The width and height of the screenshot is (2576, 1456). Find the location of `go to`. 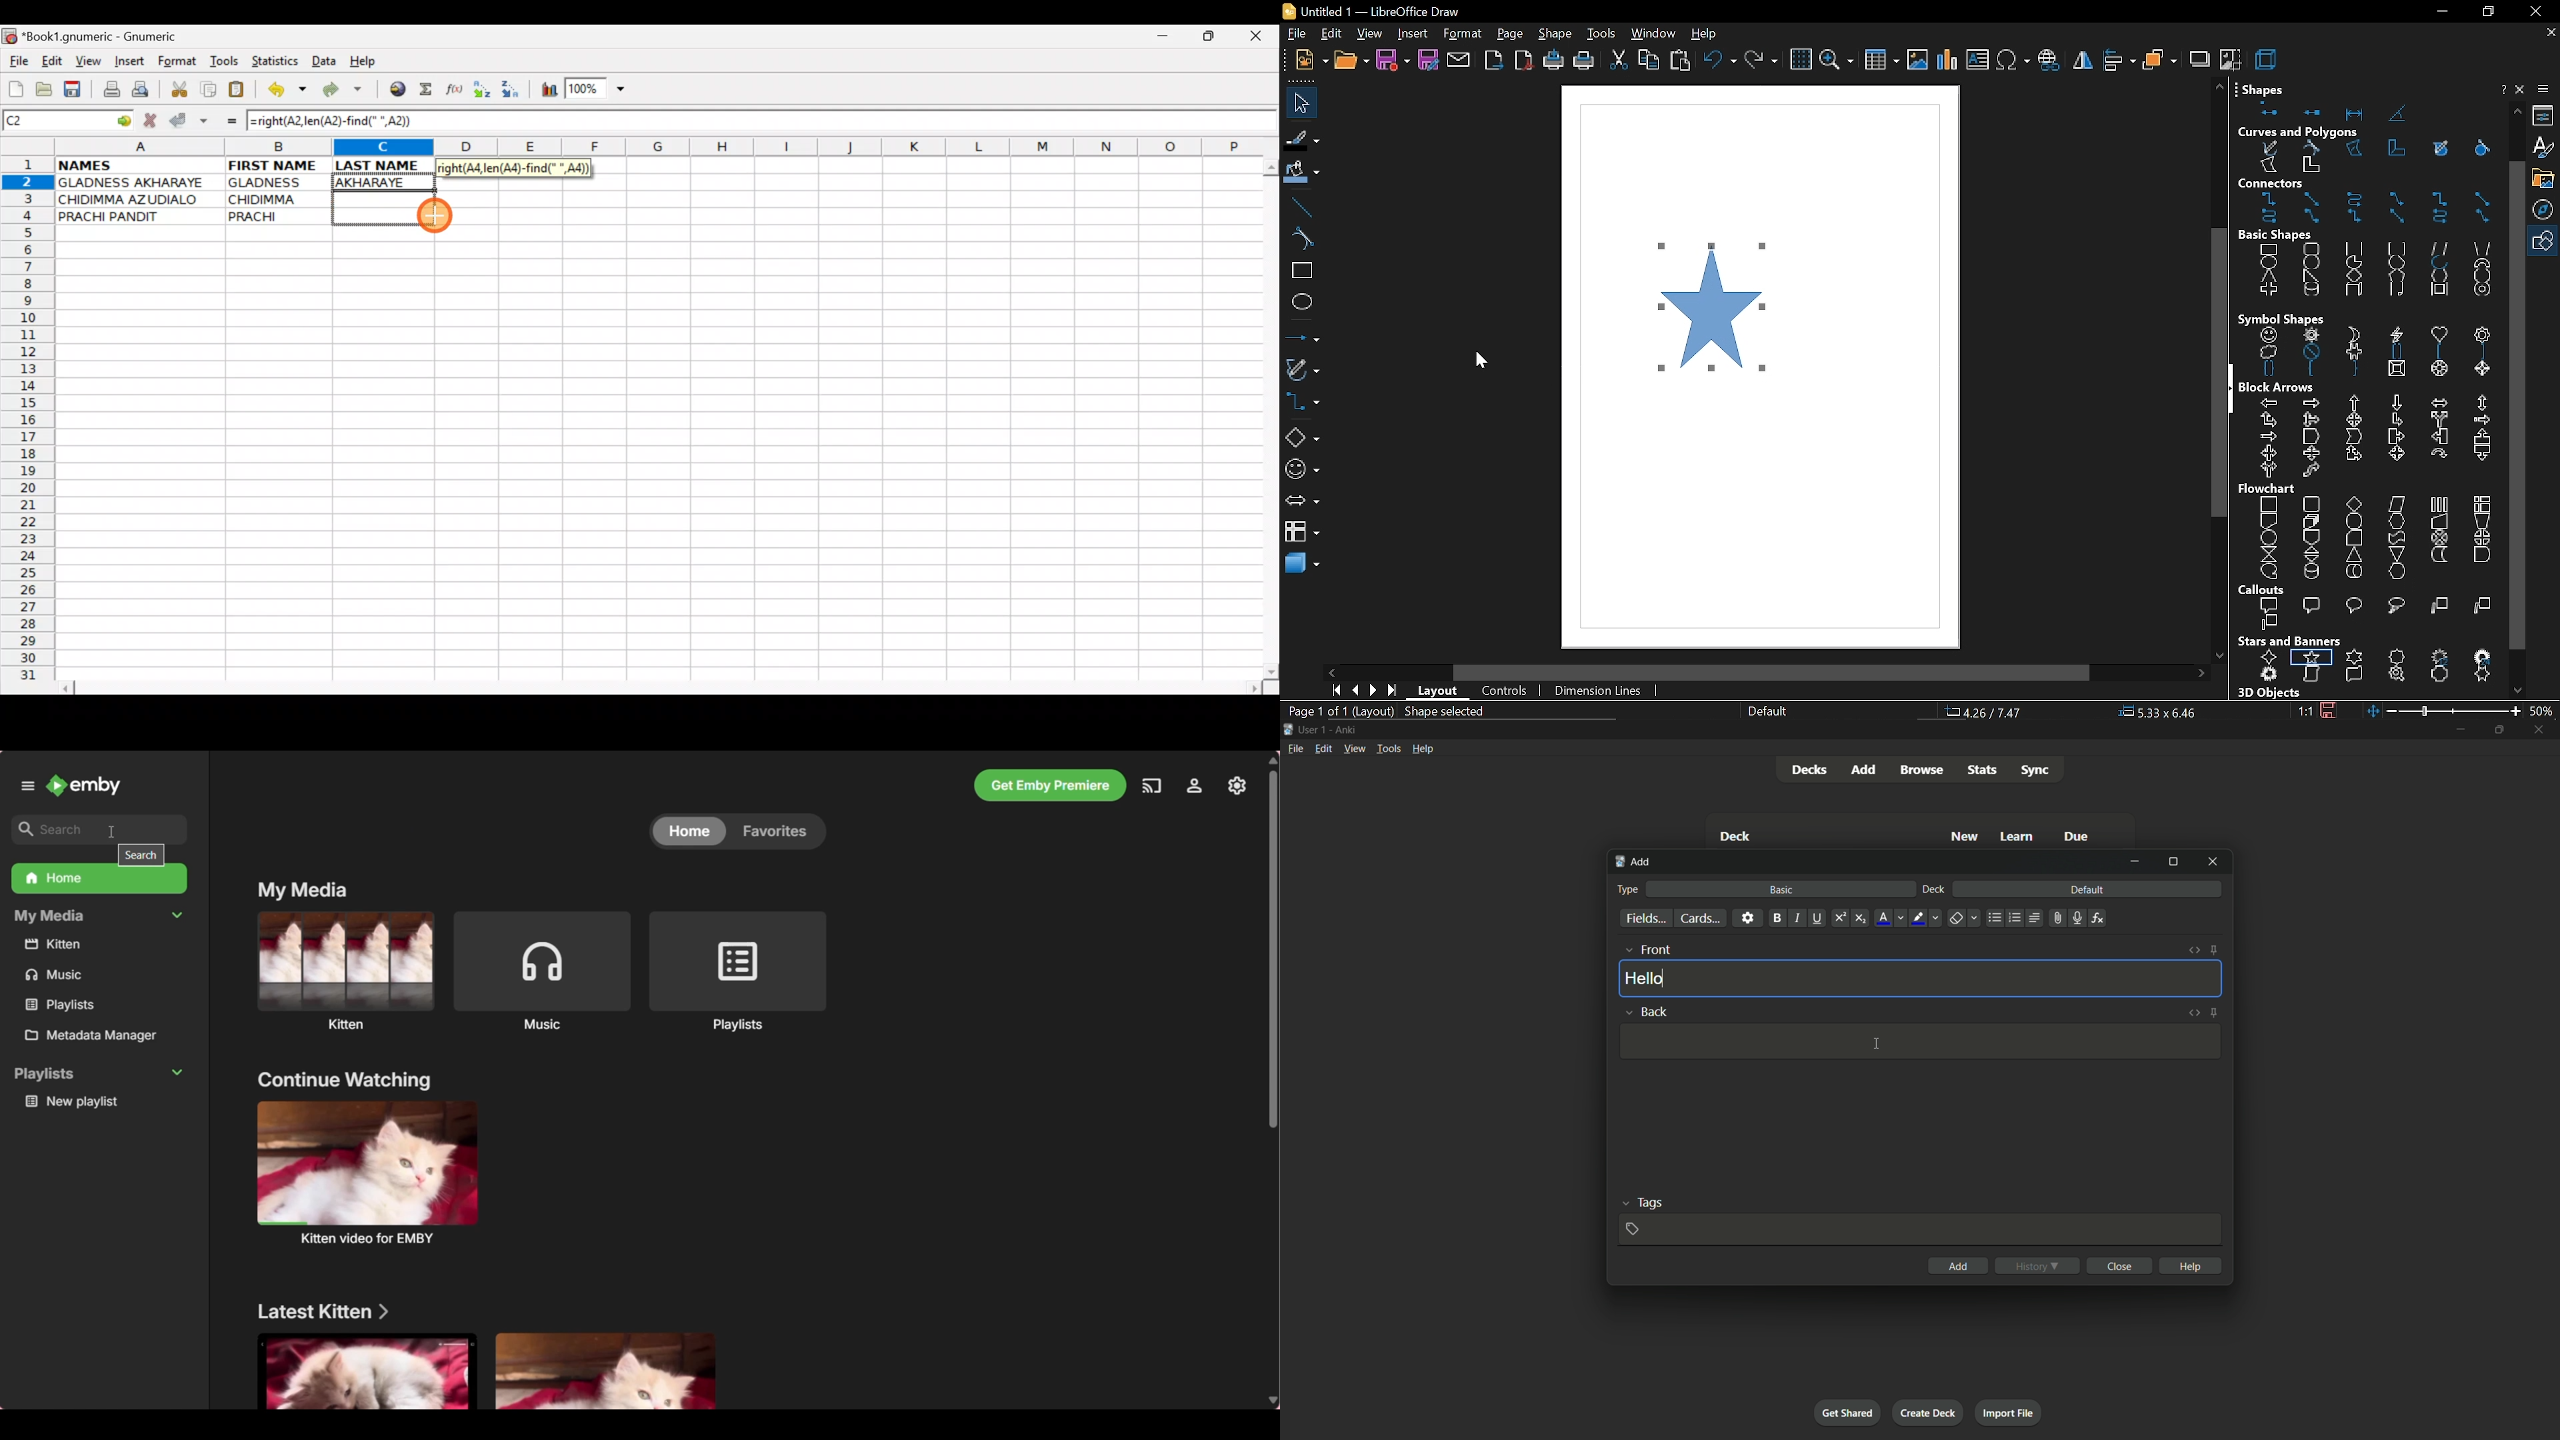

go to is located at coordinates (123, 119).